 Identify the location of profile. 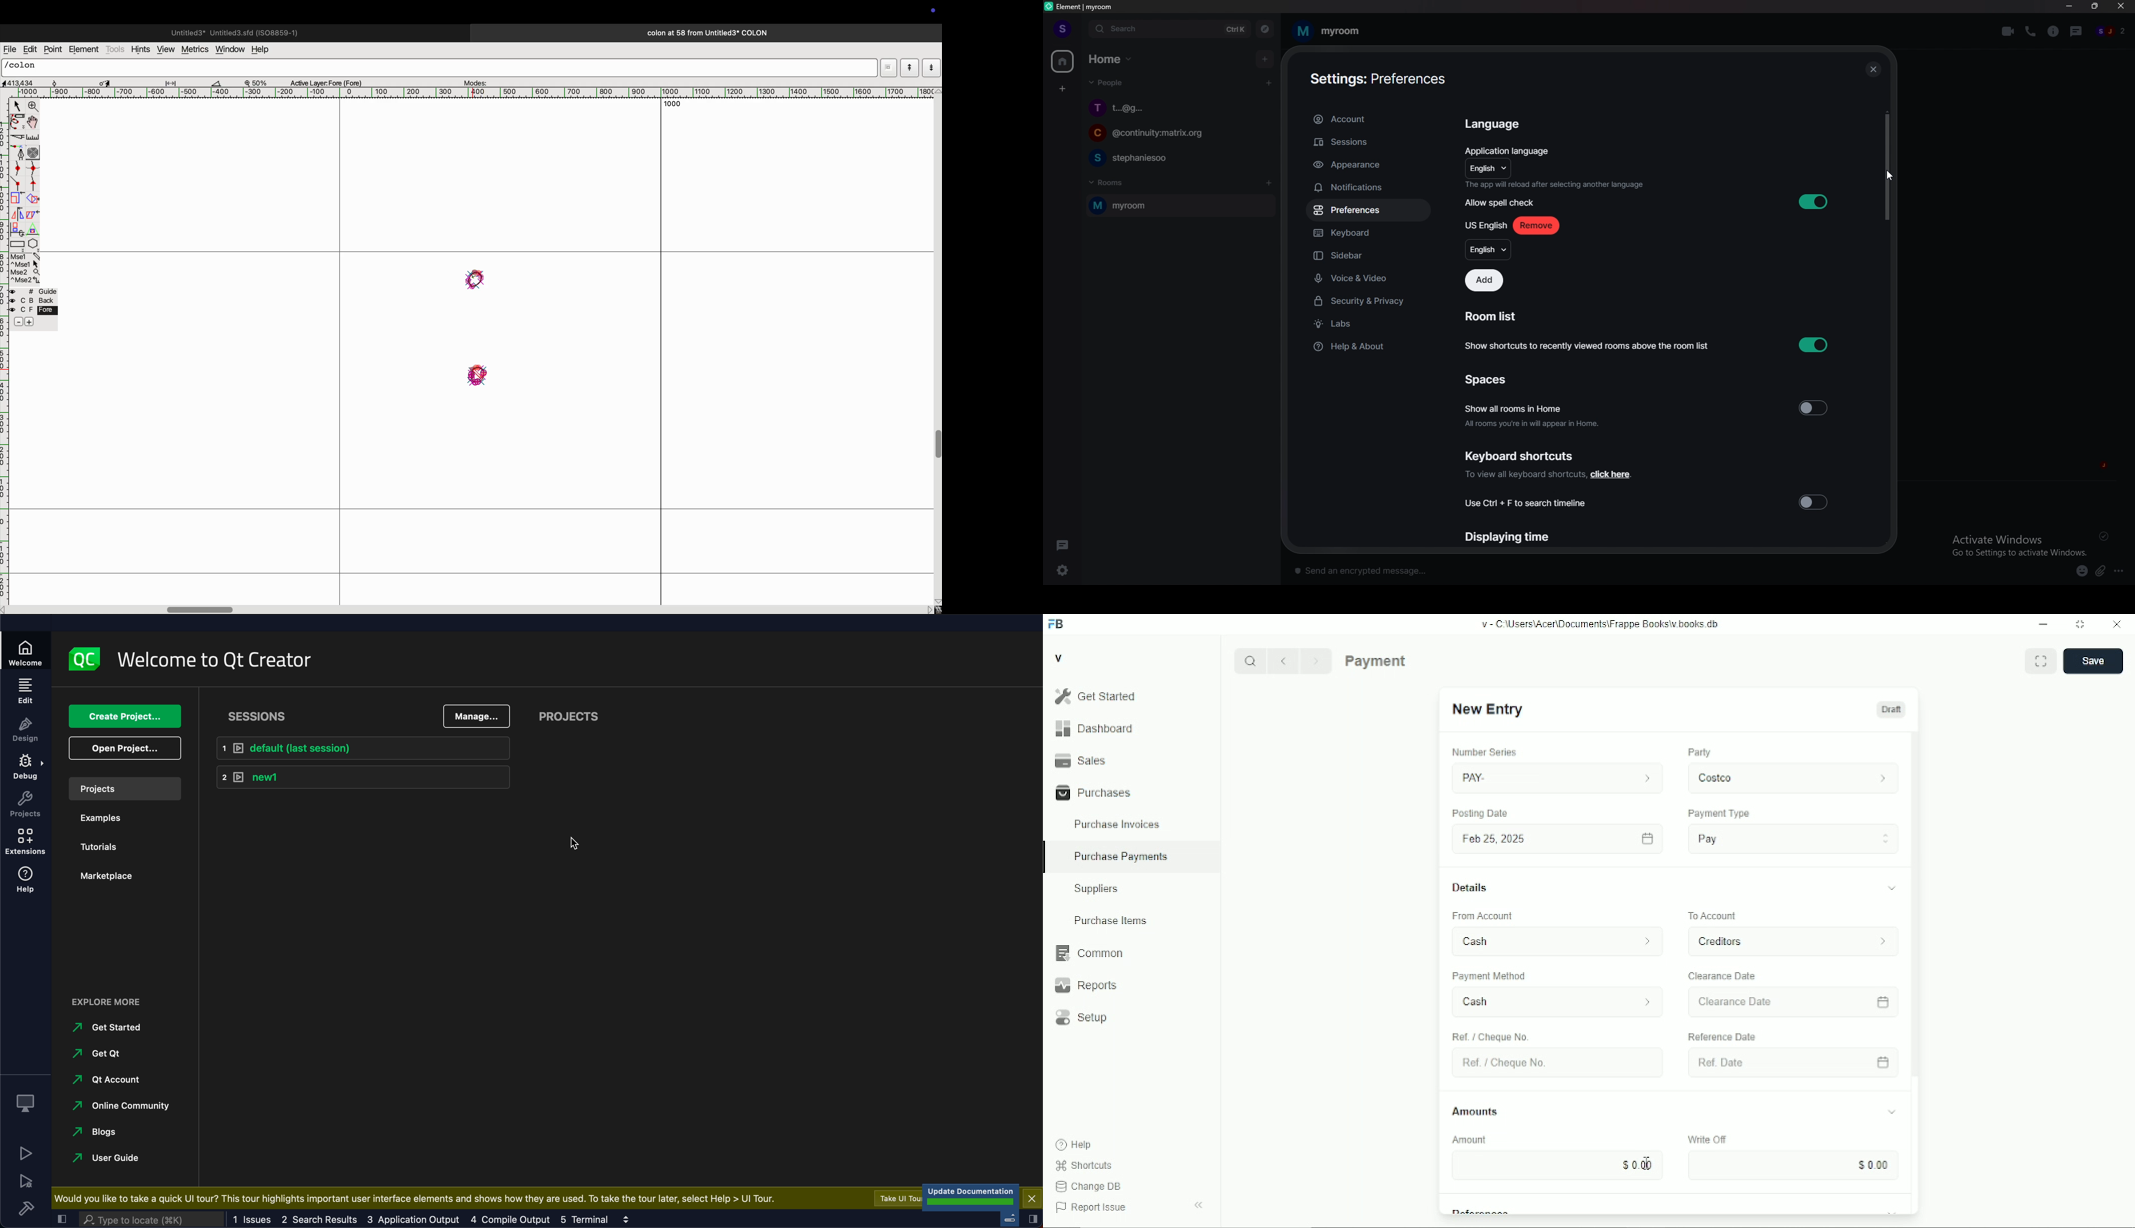
(1061, 28).